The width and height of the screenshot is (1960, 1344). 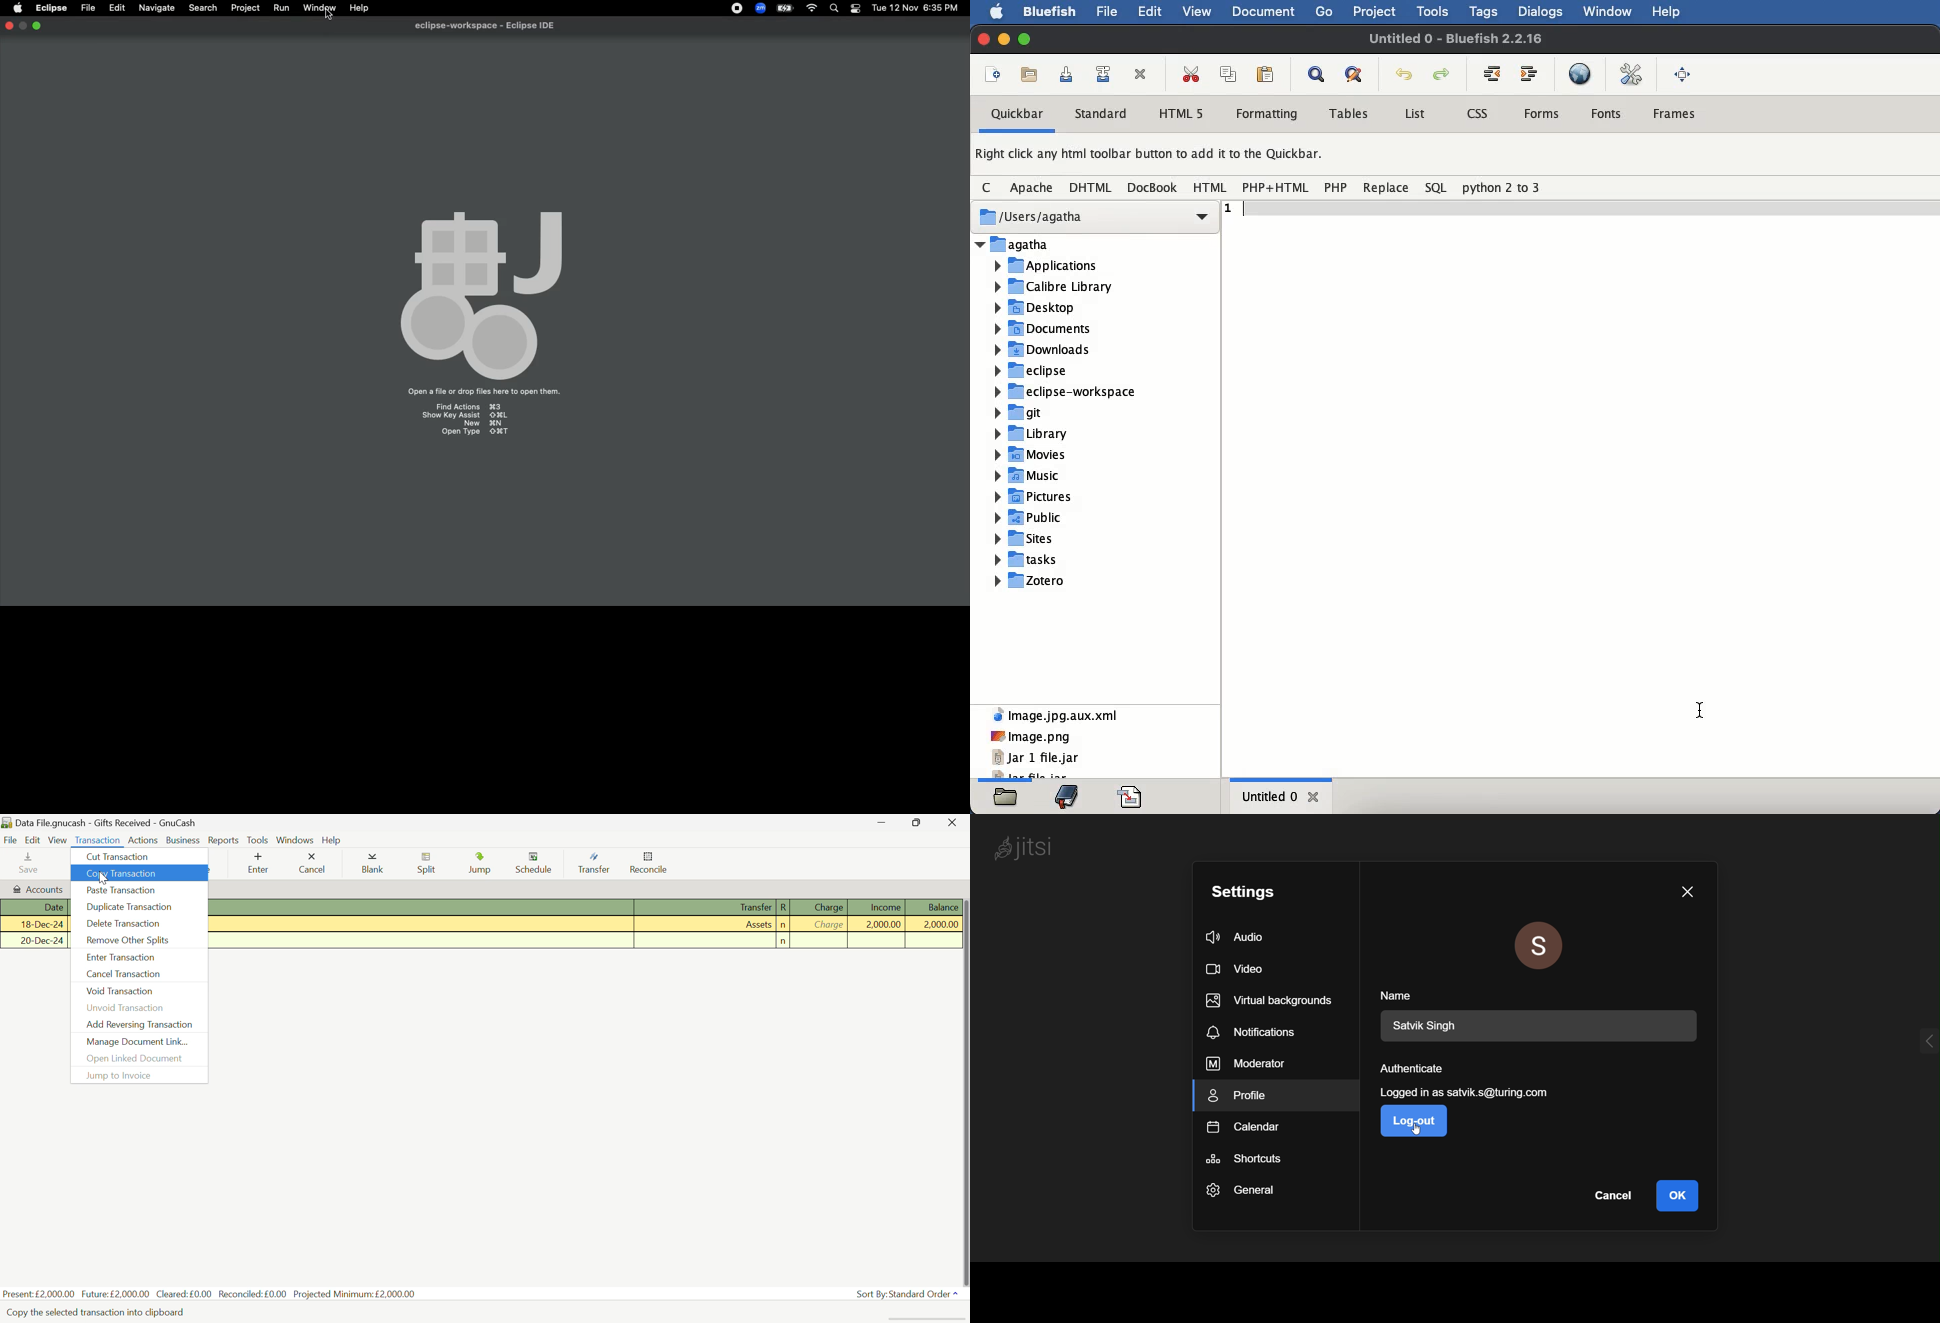 I want to click on undo, so click(x=1405, y=75).